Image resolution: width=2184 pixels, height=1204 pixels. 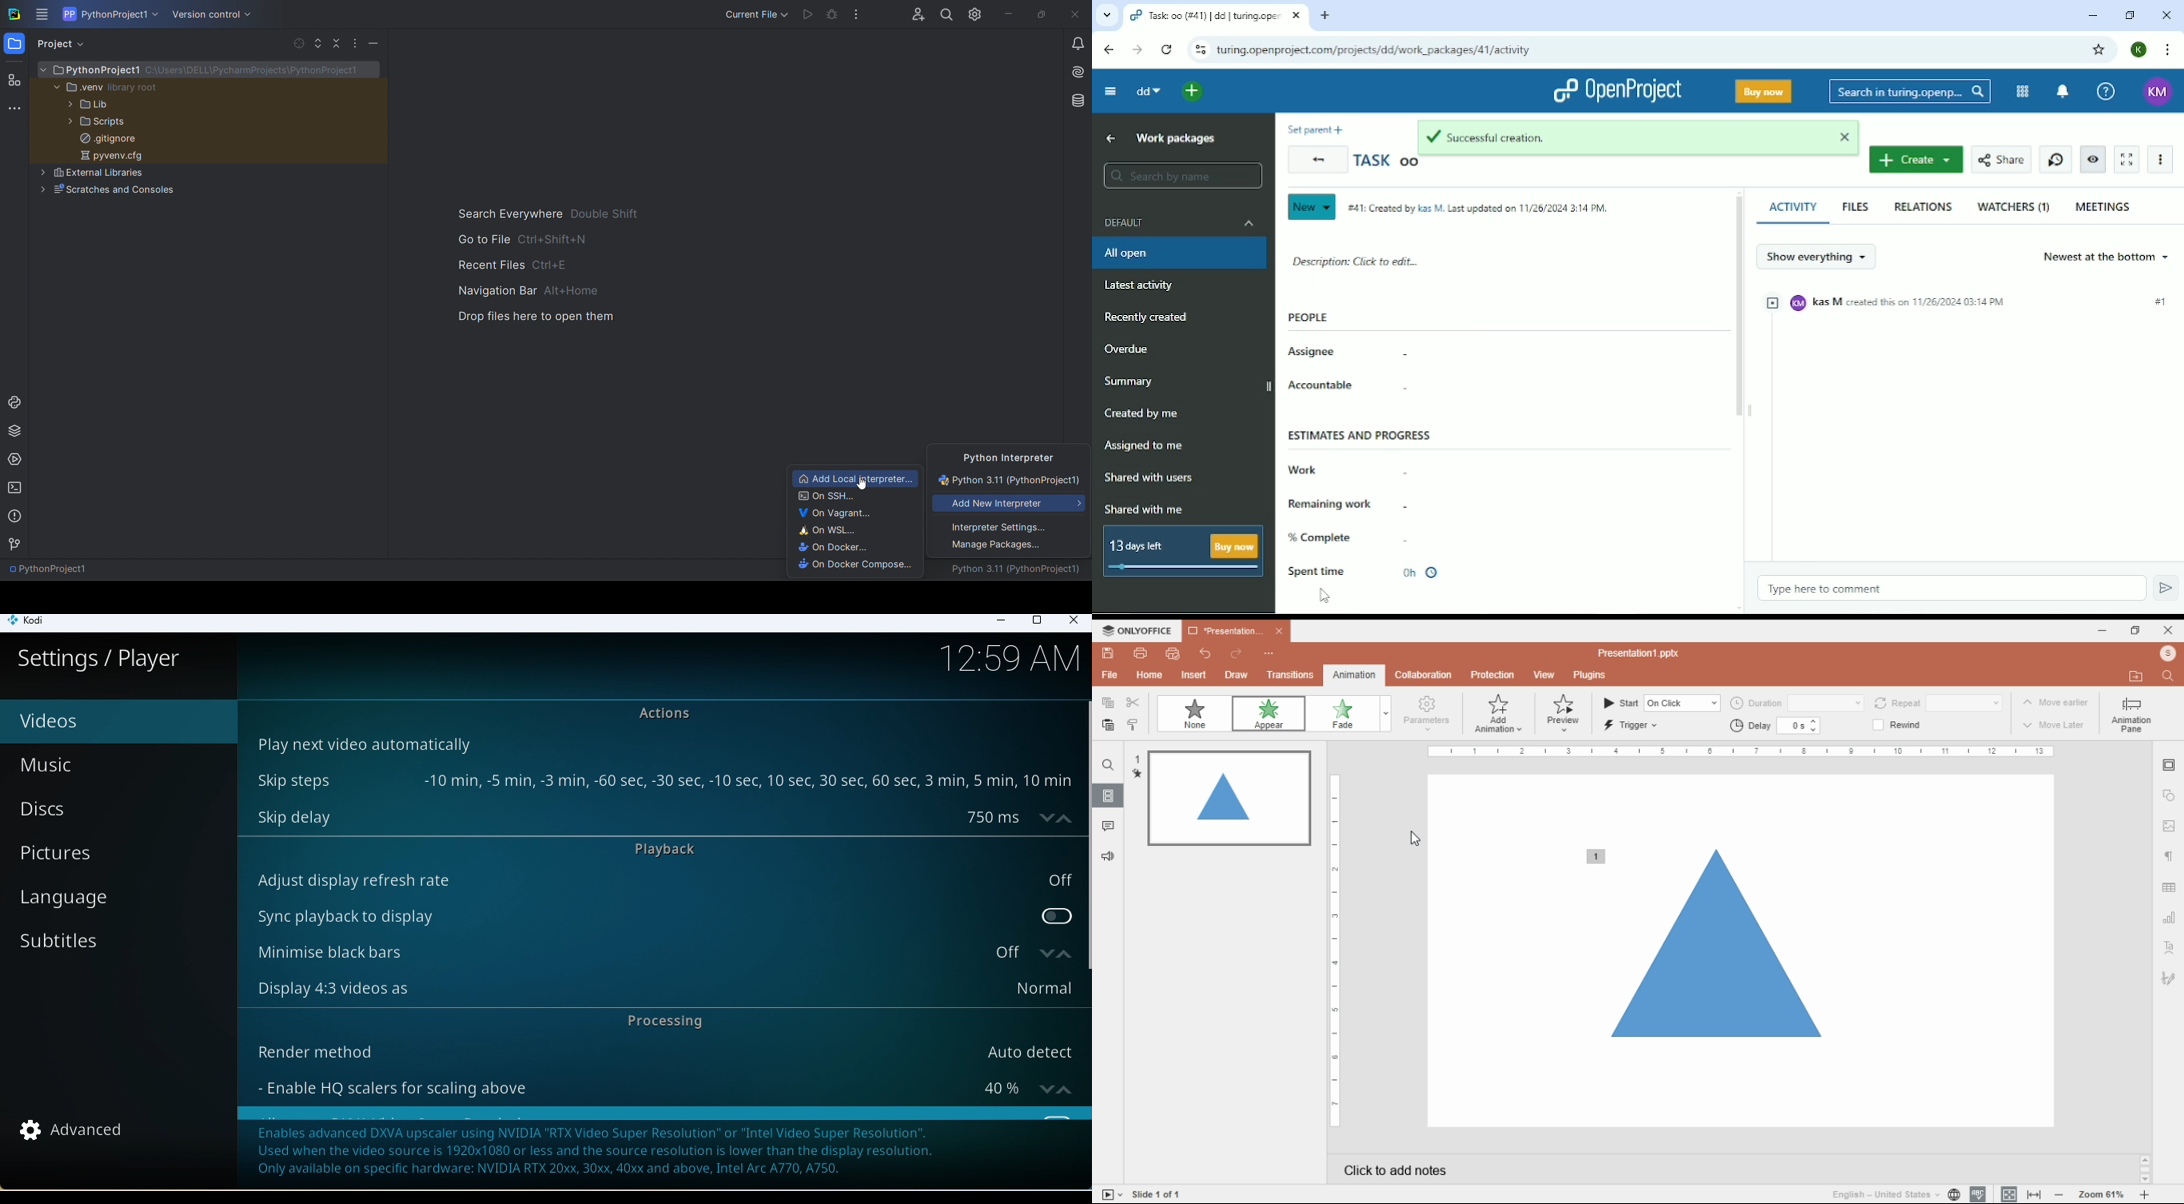 I want to click on print file, so click(x=1143, y=654).